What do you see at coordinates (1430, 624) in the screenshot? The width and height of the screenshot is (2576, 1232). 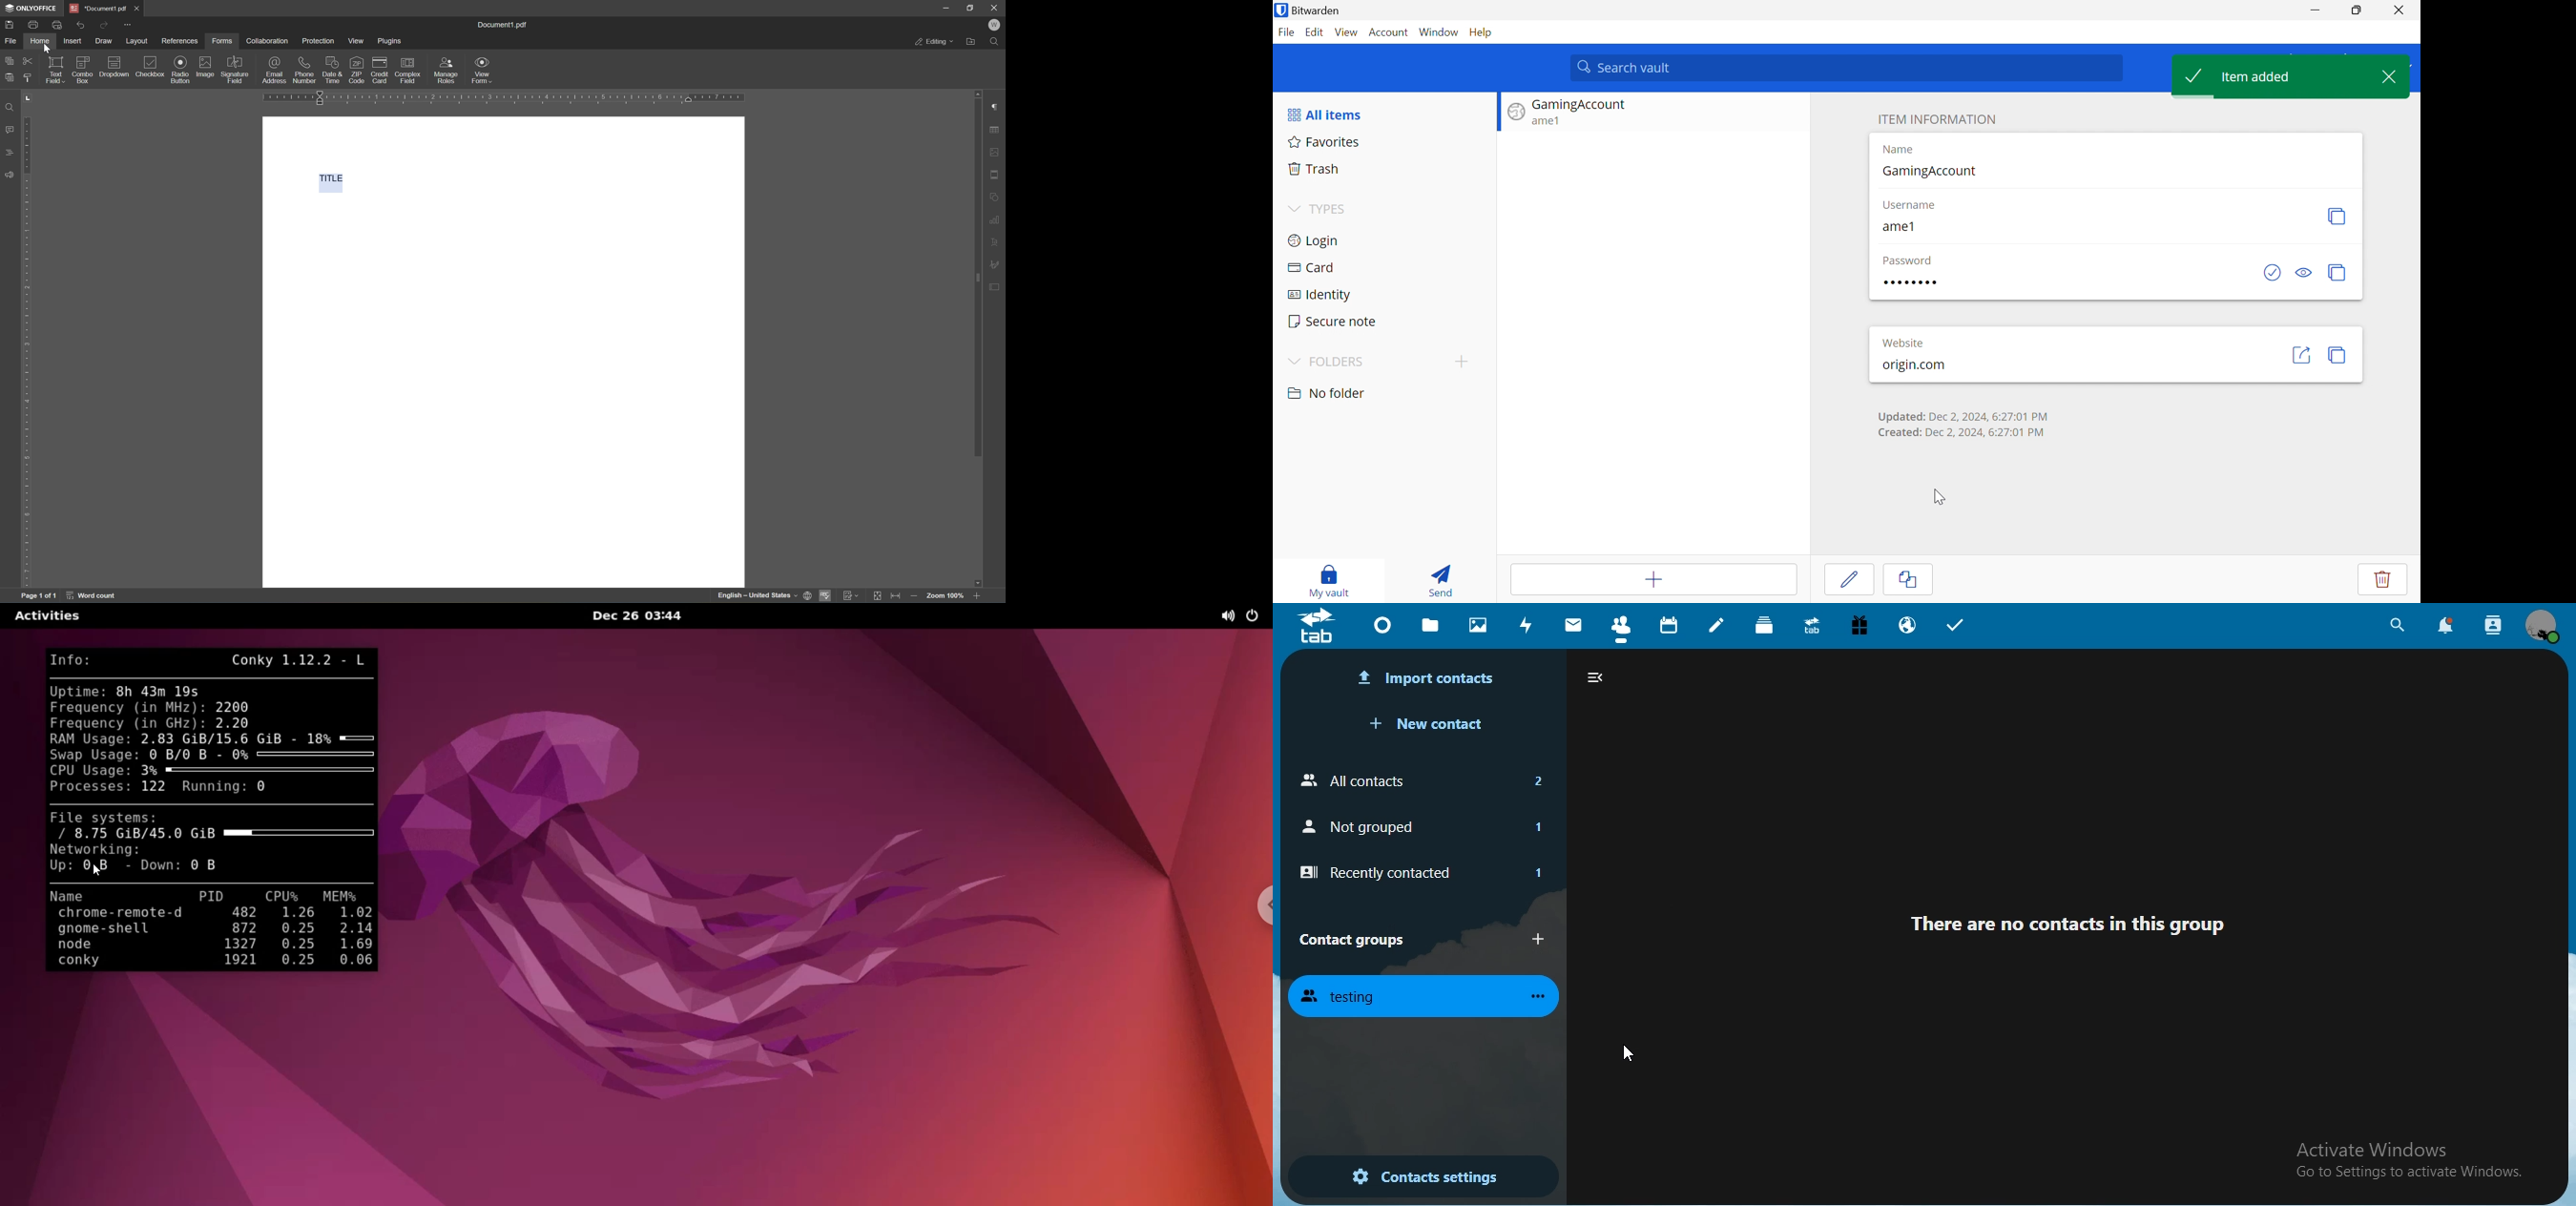 I see `files` at bounding box center [1430, 624].